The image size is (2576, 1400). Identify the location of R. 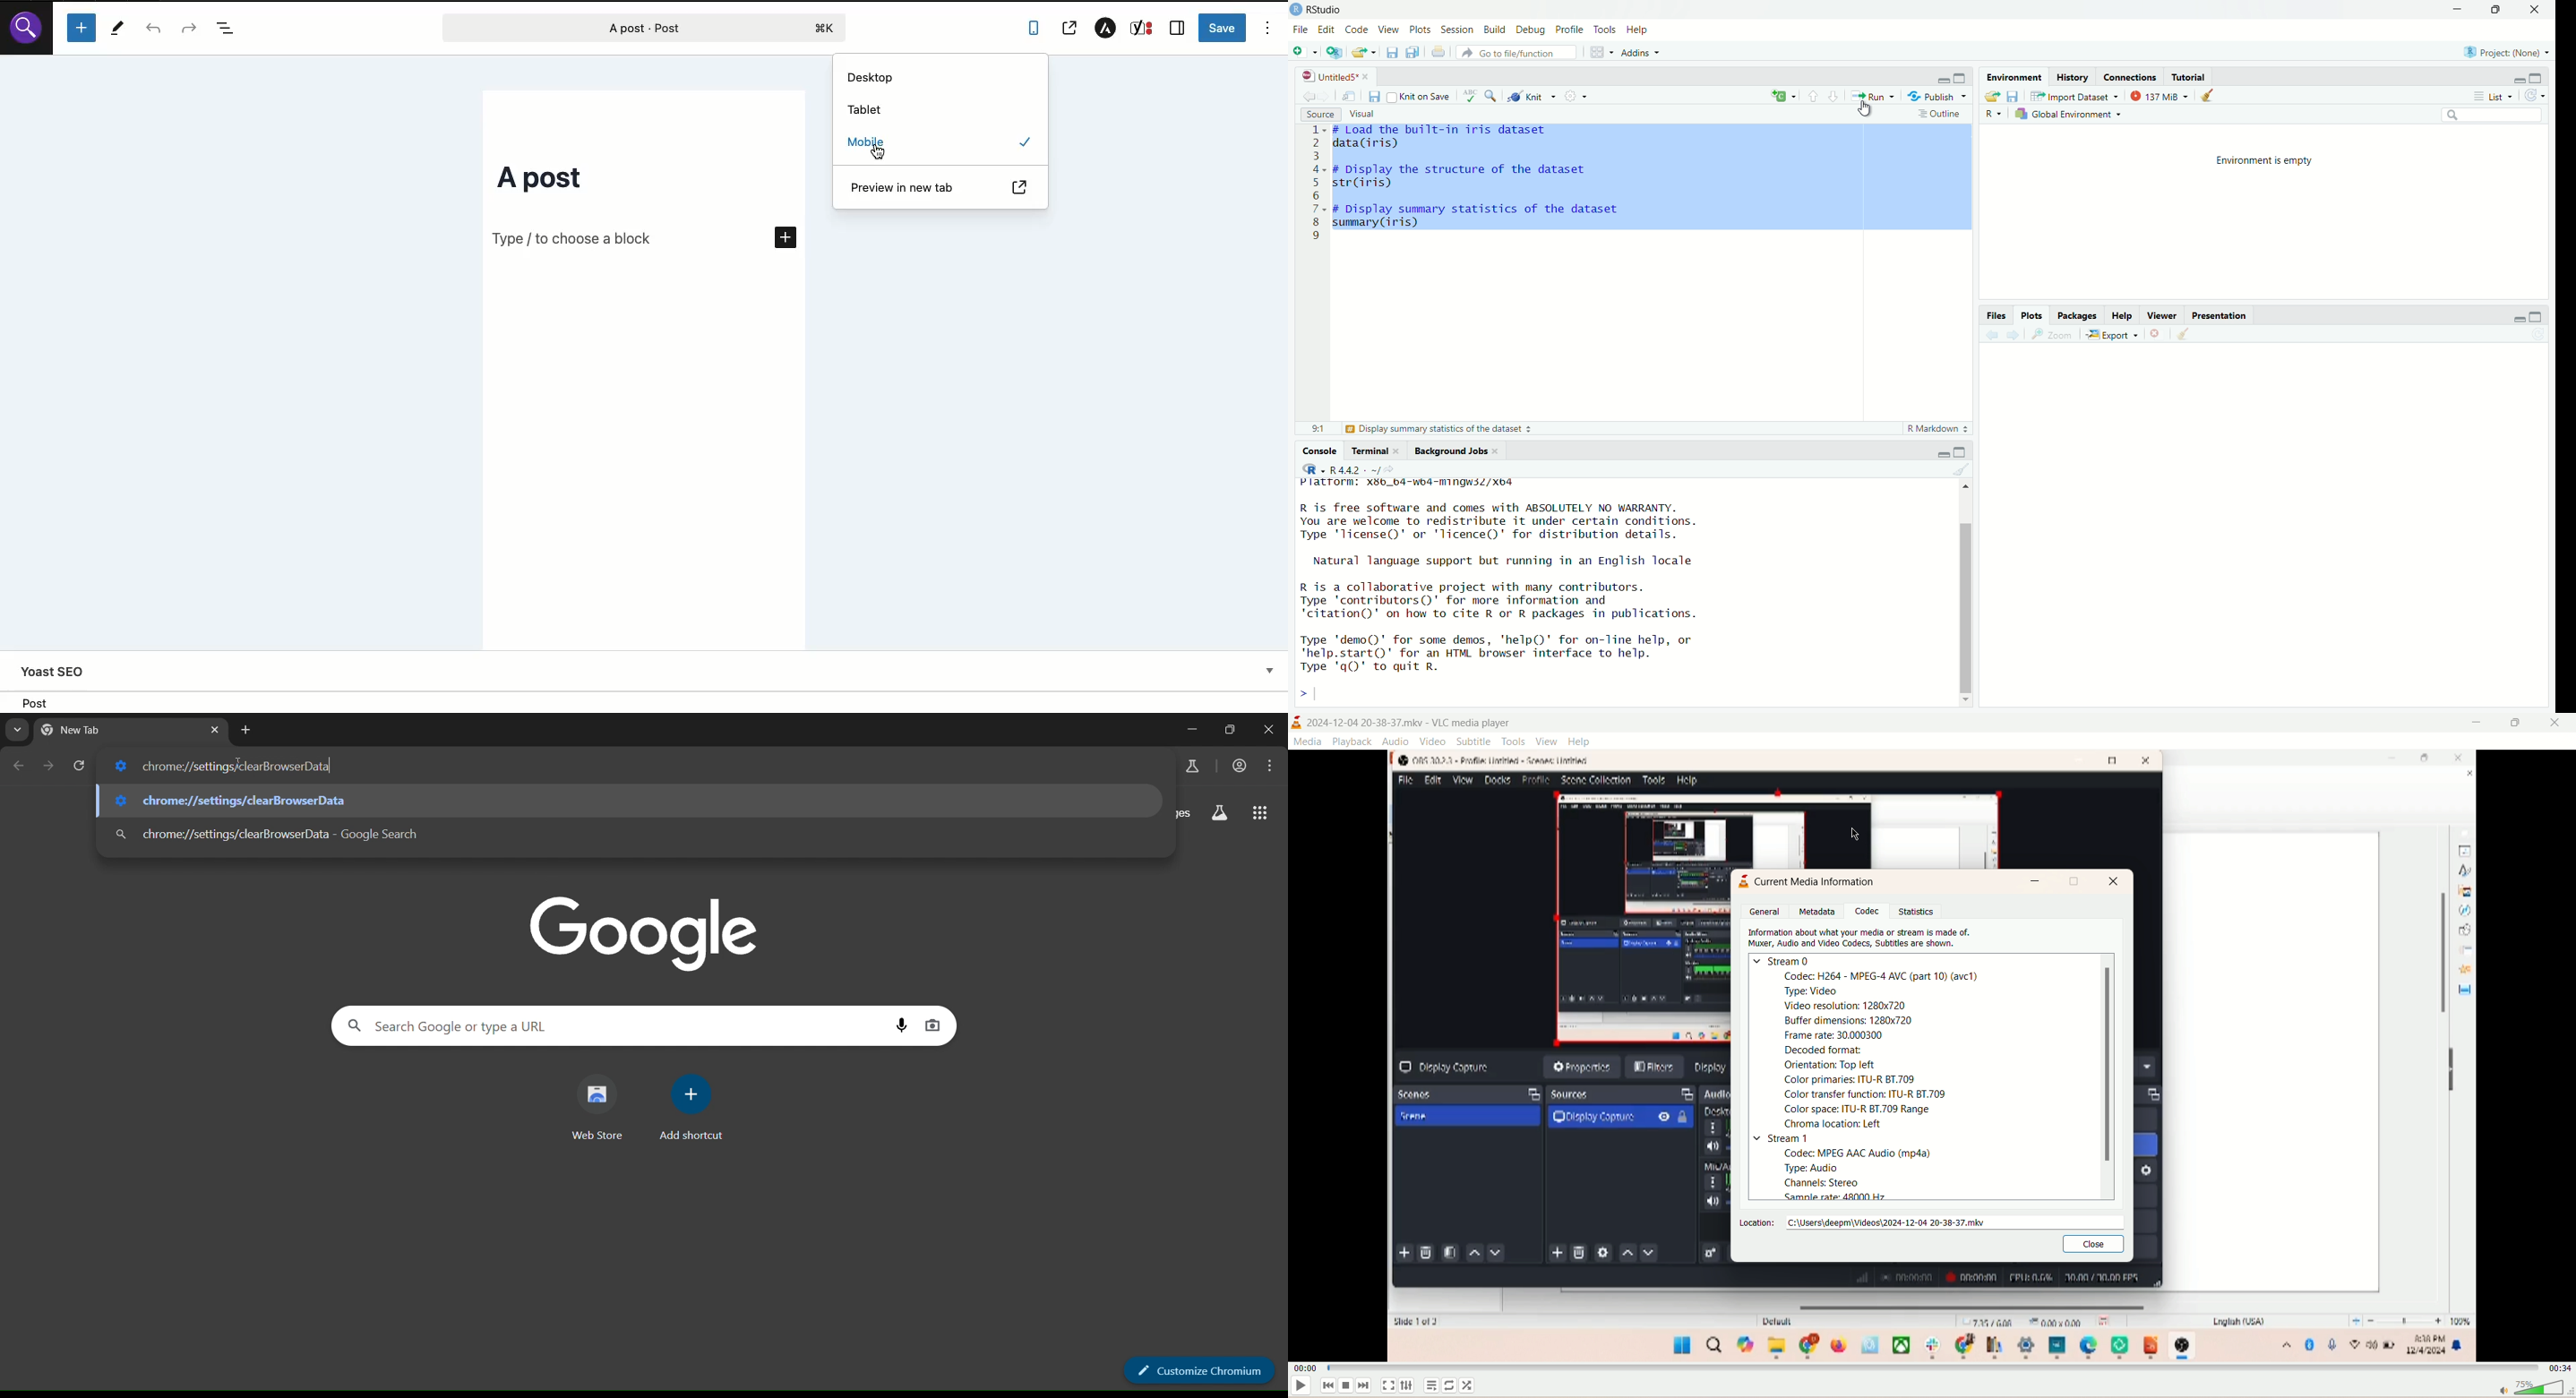
(1994, 114).